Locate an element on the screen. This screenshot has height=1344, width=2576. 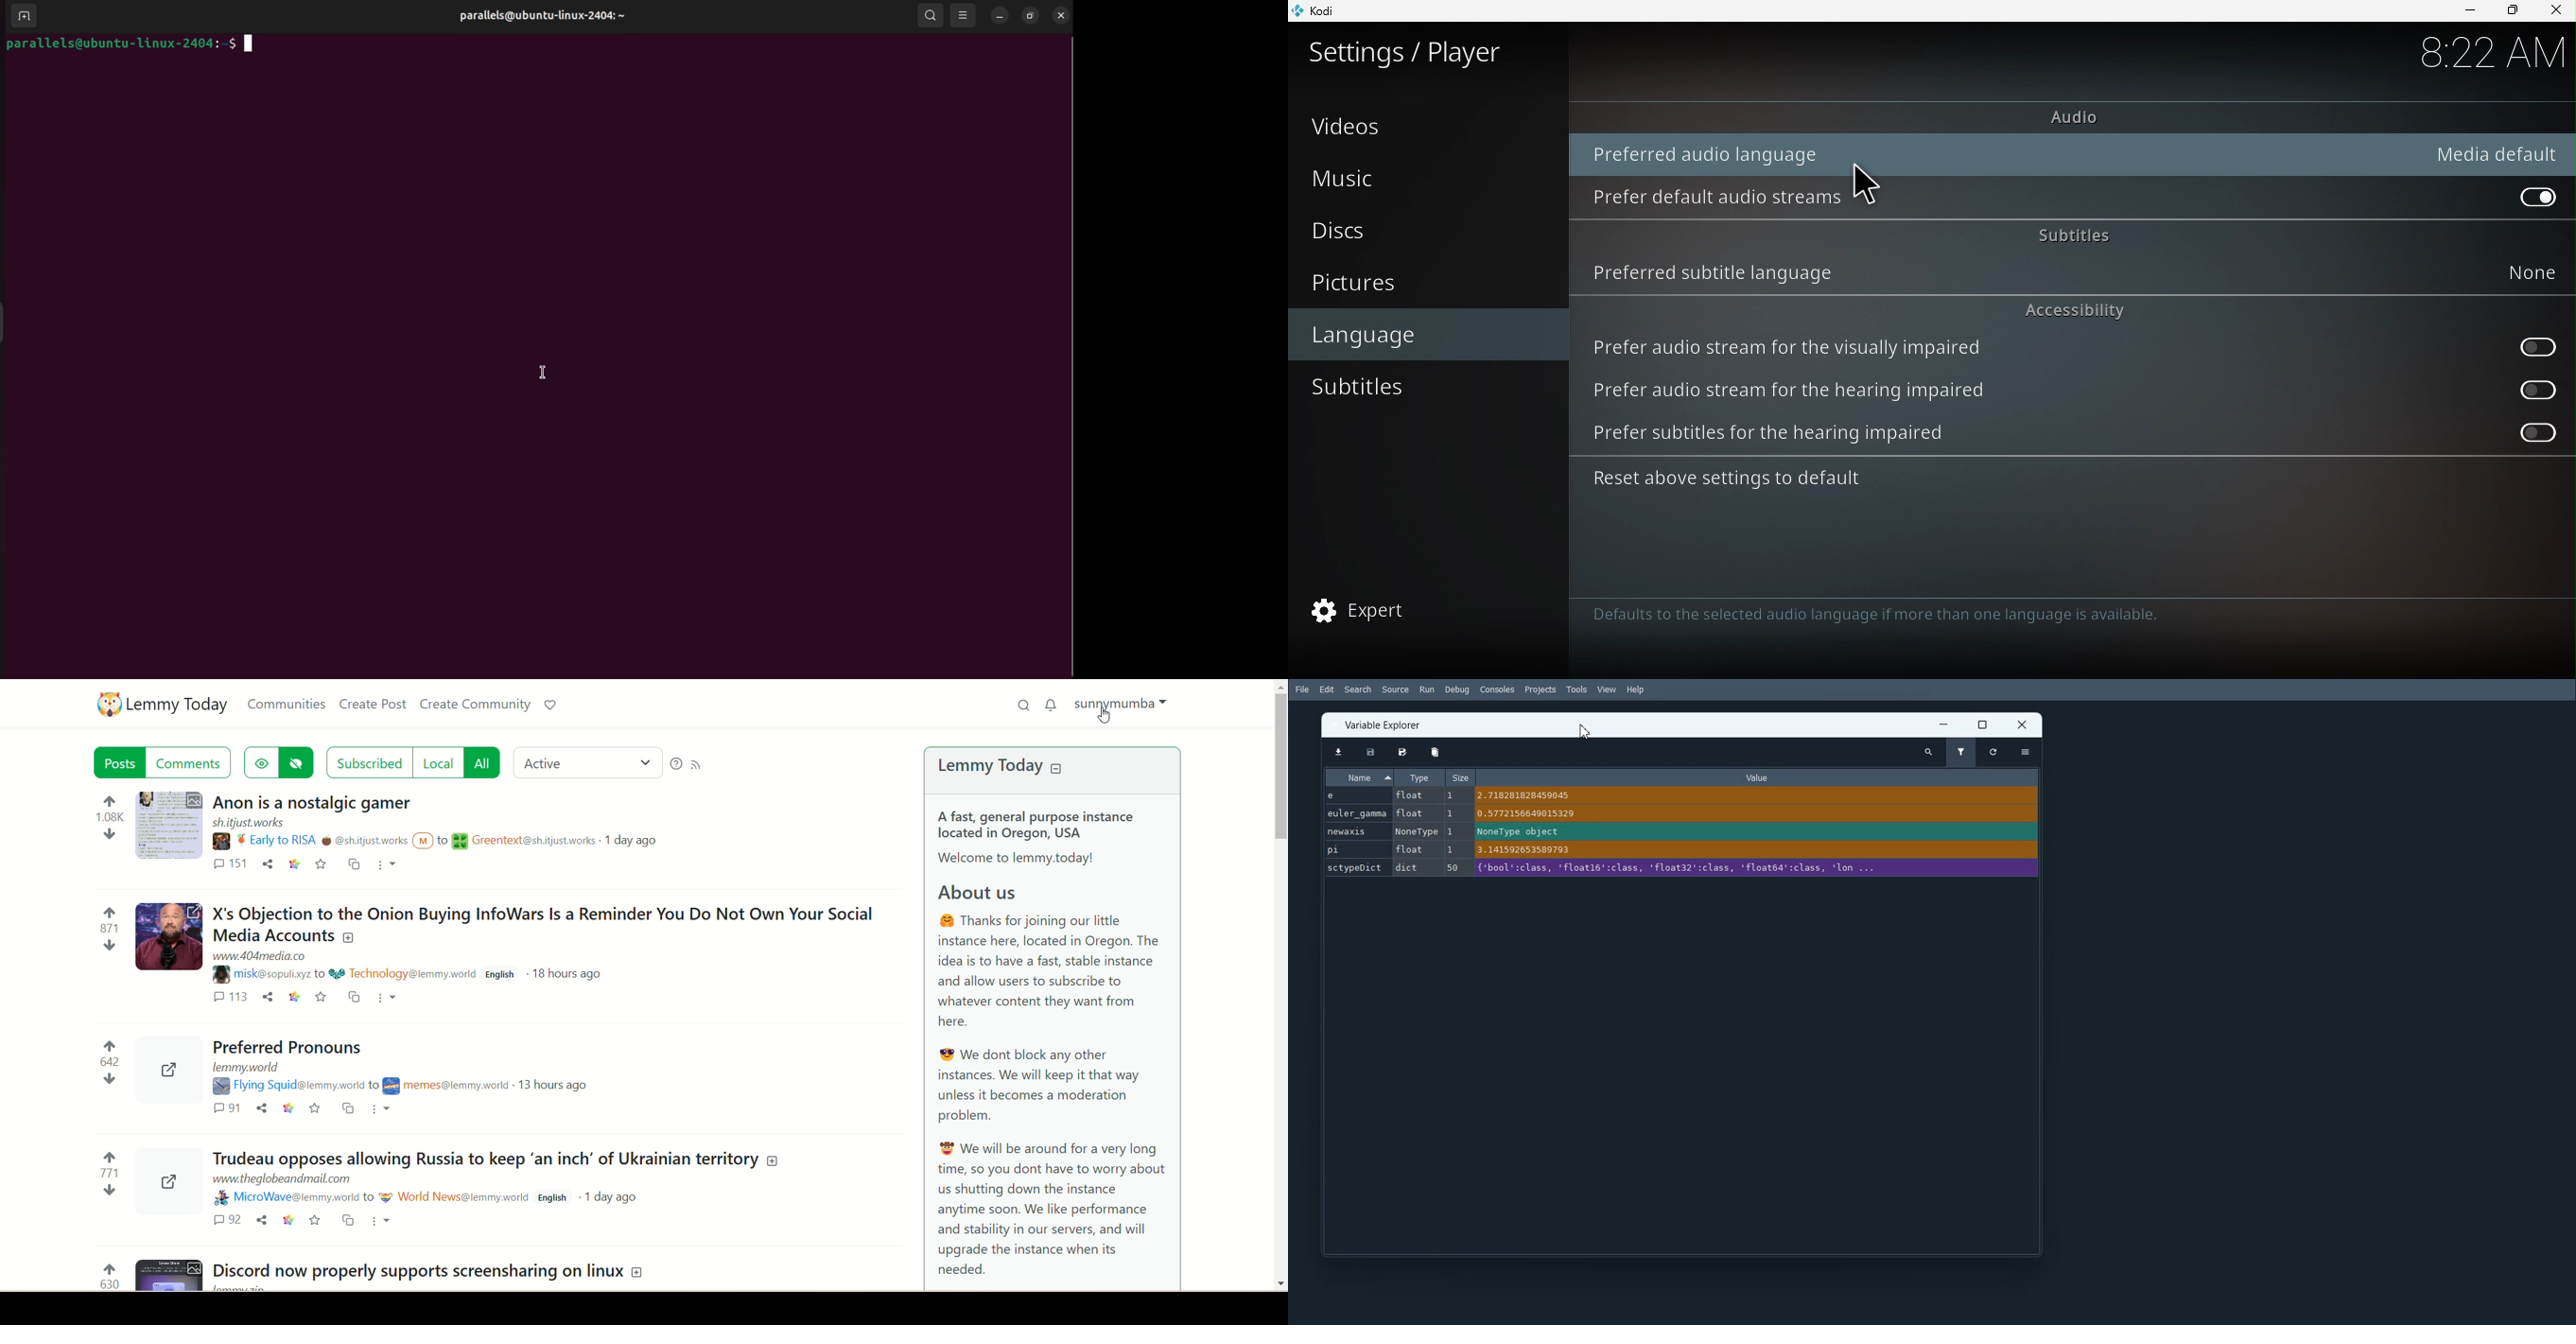
RSS is located at coordinates (698, 764).